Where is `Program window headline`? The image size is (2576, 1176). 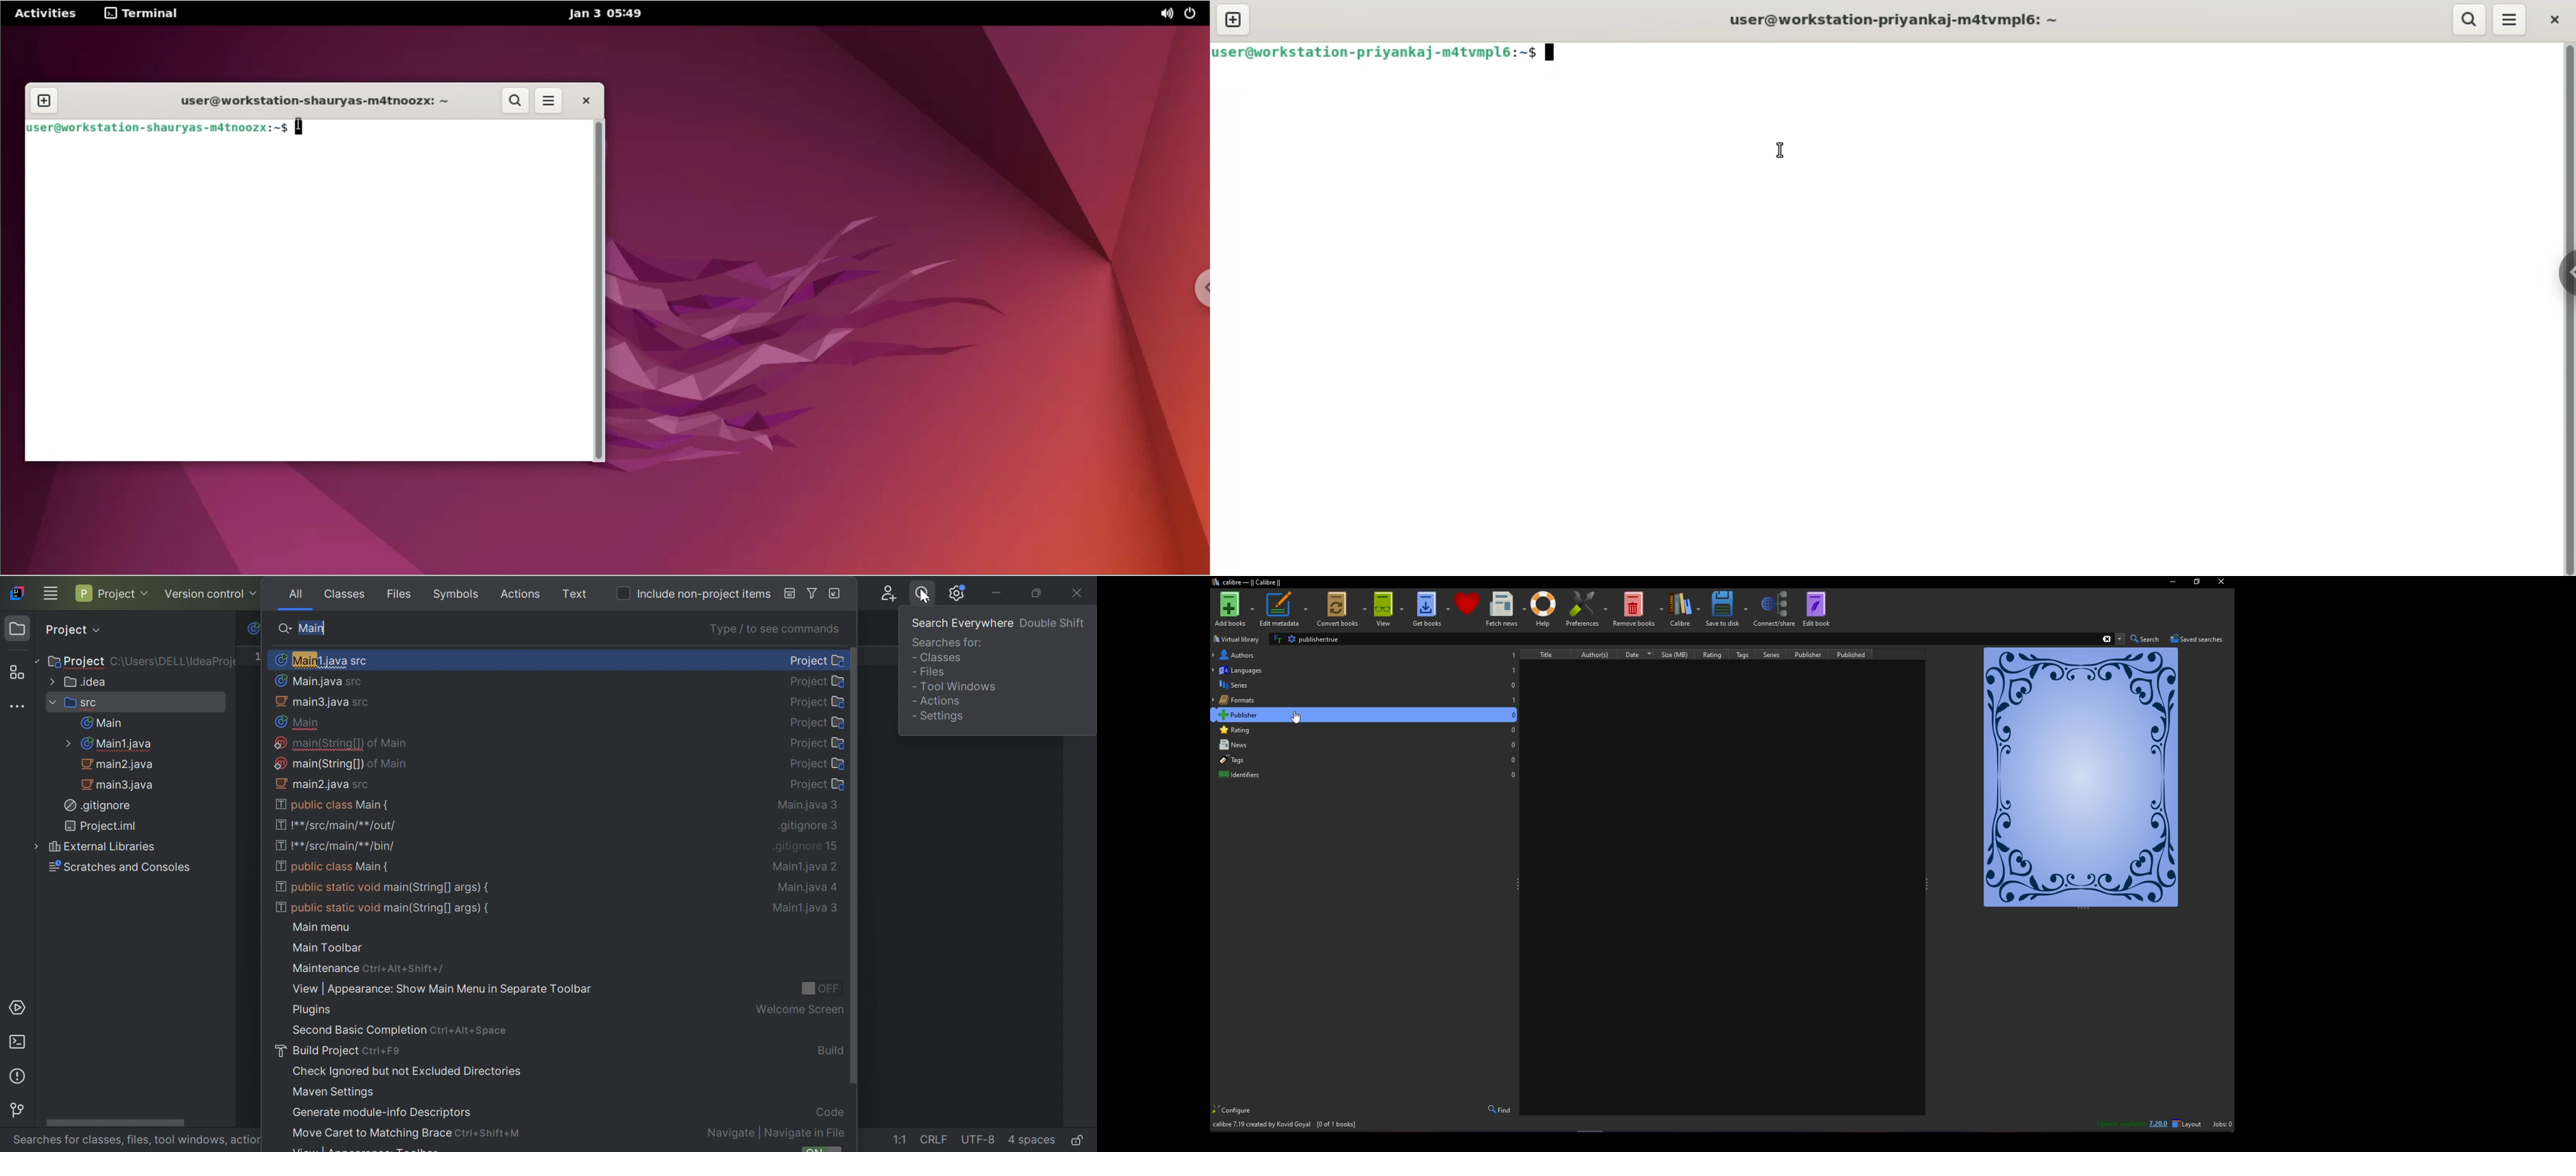
Program window headline is located at coordinates (1247, 582).